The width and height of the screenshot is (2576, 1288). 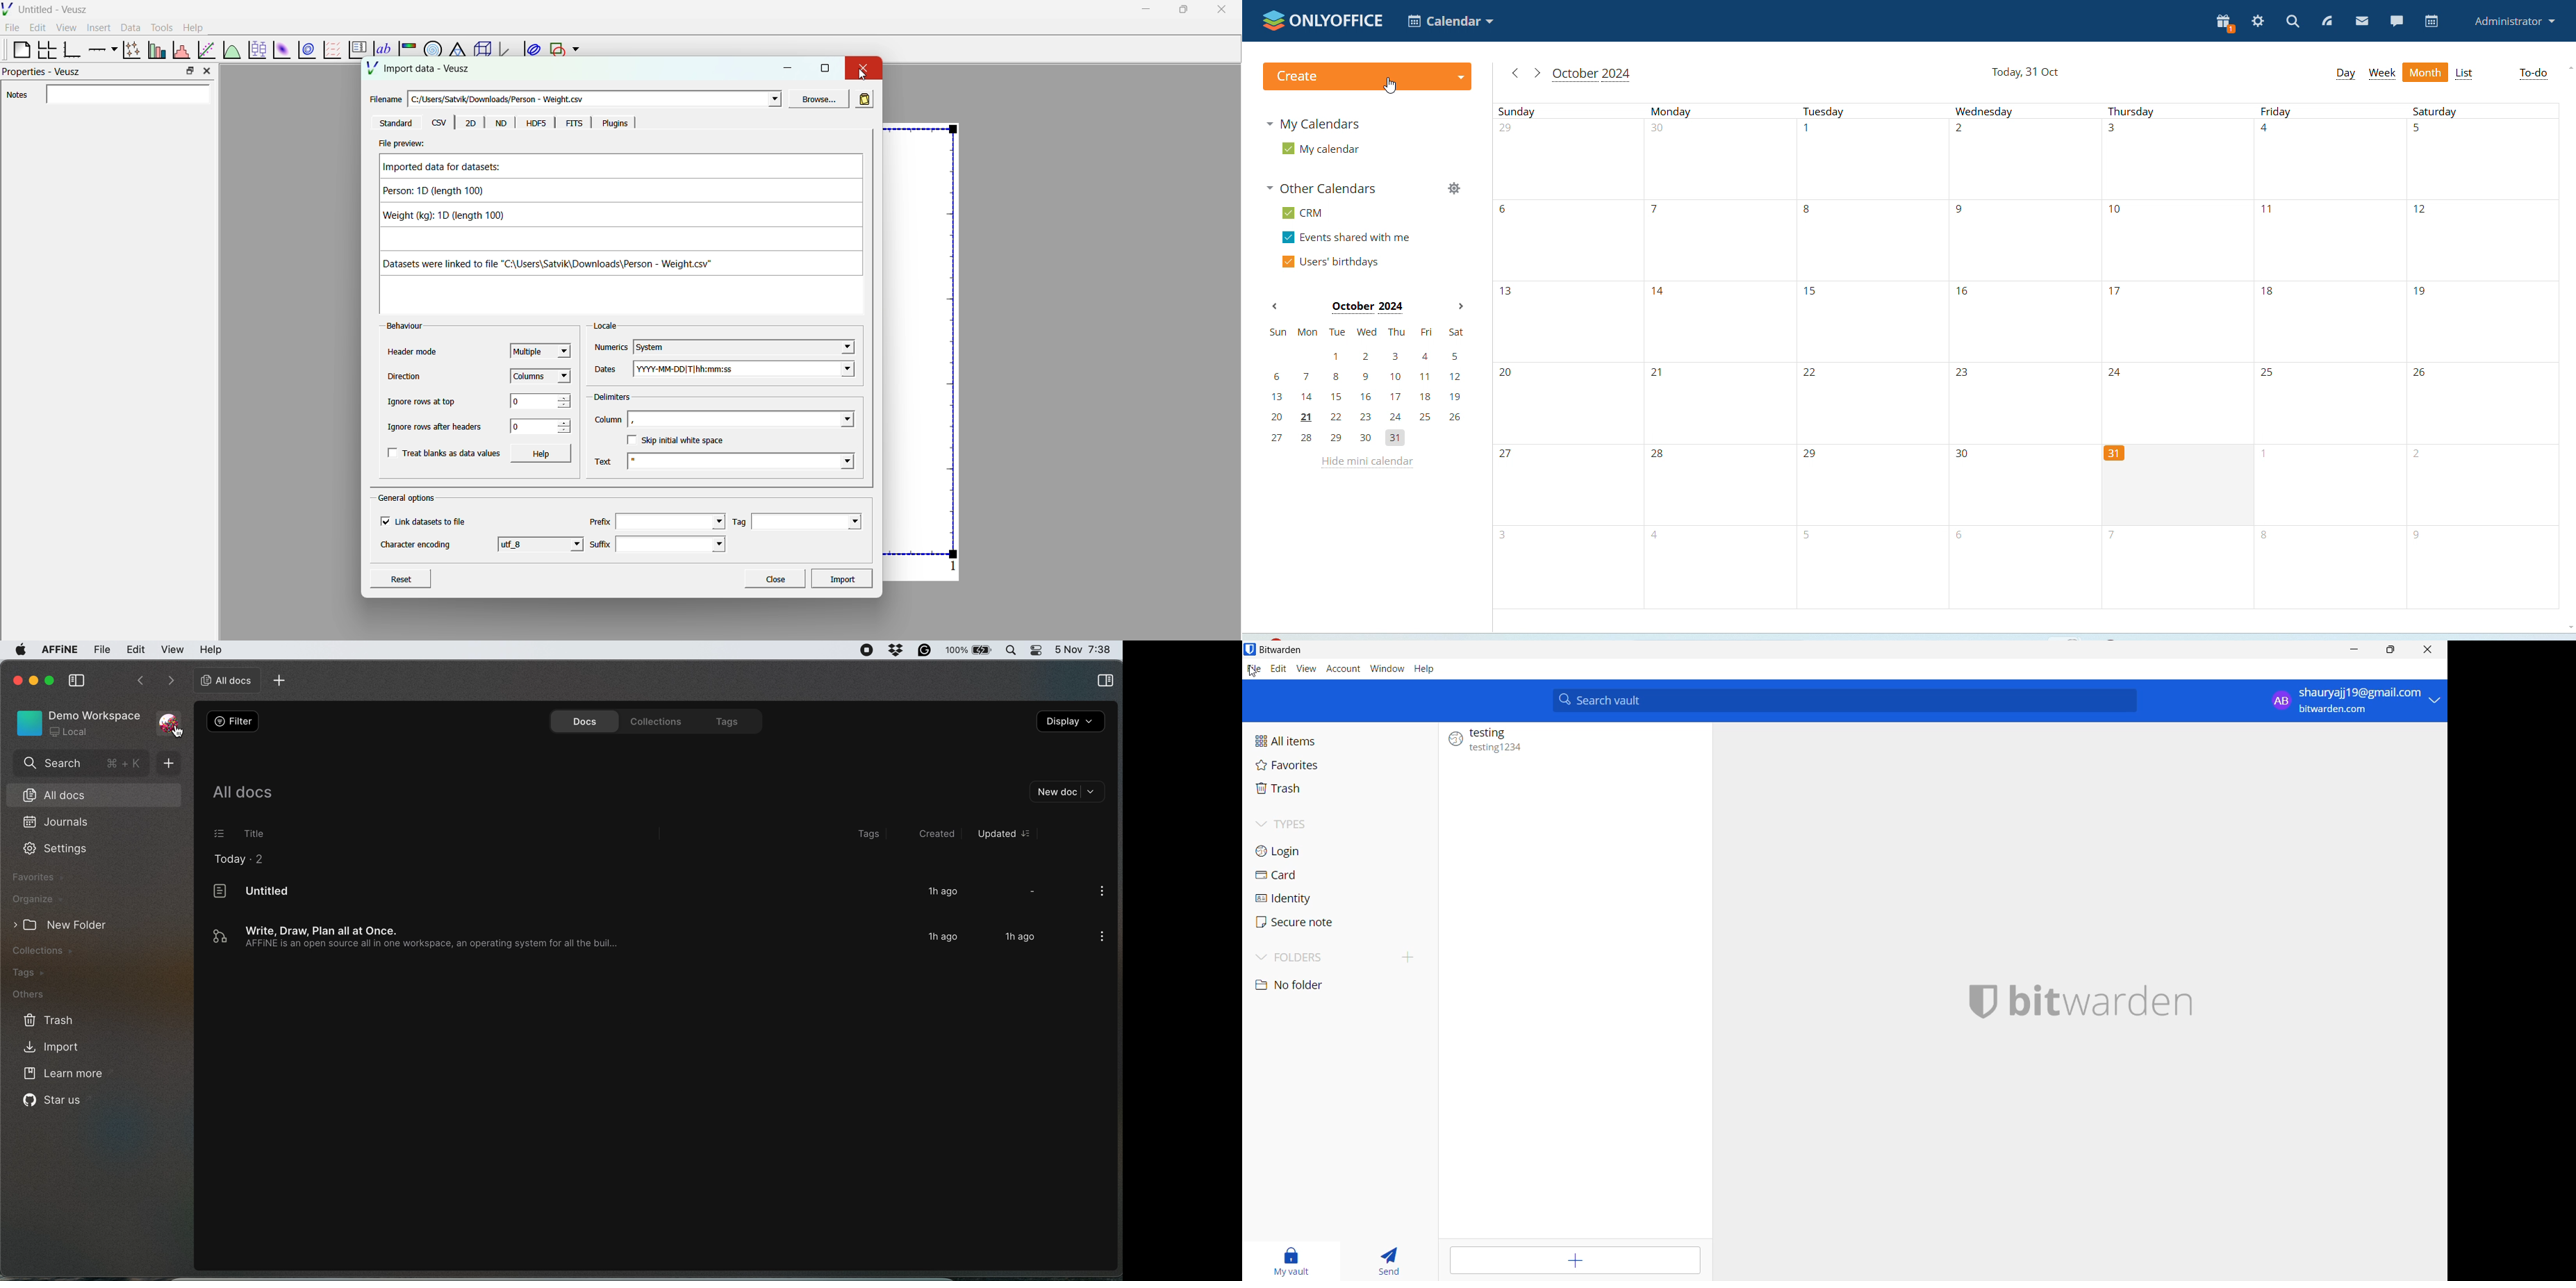 What do you see at coordinates (1326, 188) in the screenshot?
I see `other calendars` at bounding box center [1326, 188].